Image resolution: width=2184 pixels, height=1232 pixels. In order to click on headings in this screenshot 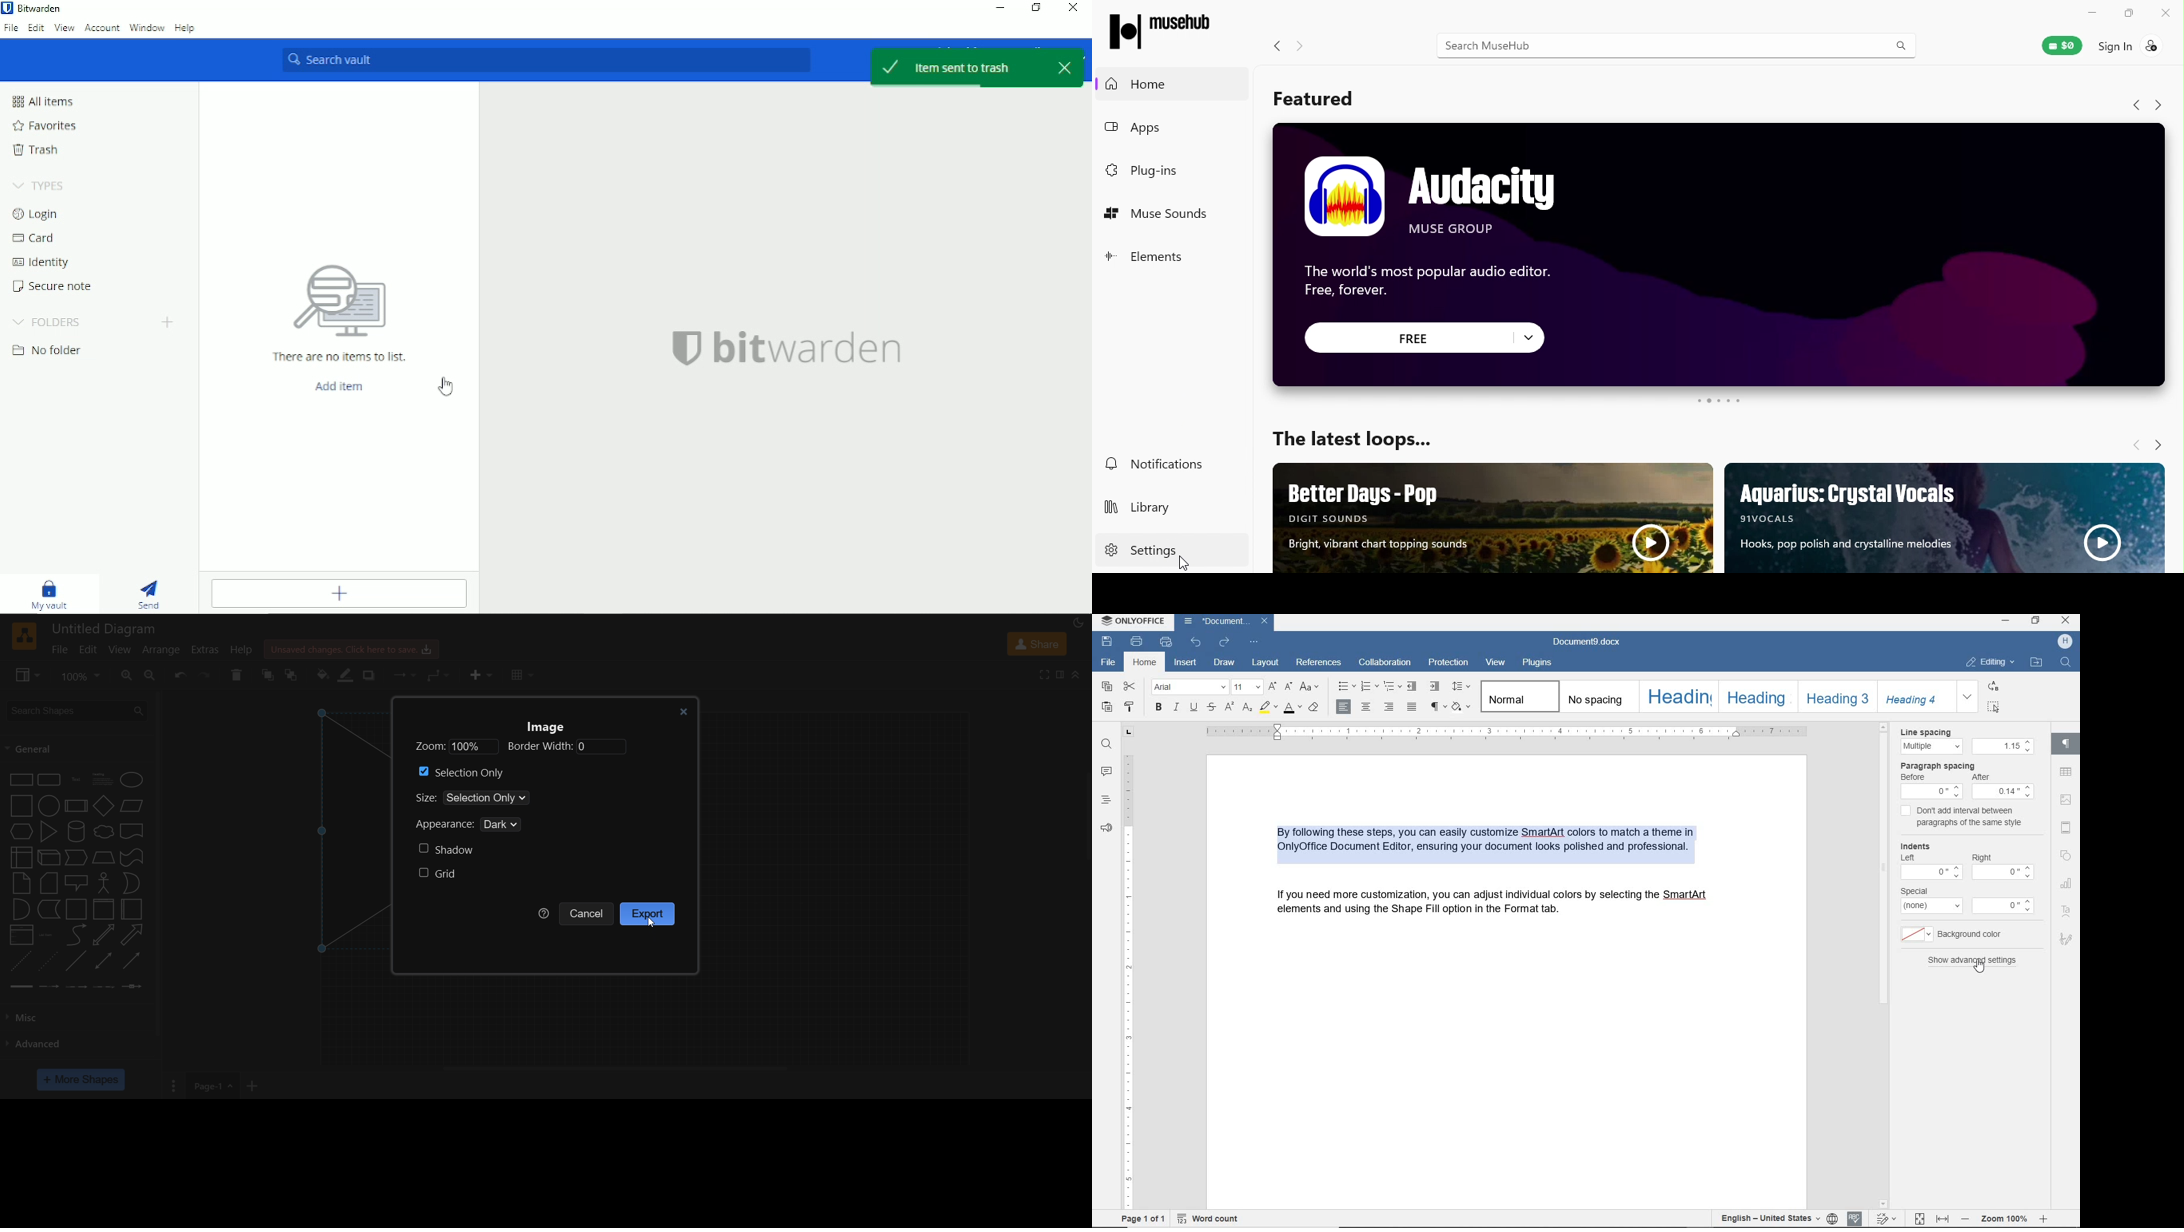, I will do `click(1106, 801)`.